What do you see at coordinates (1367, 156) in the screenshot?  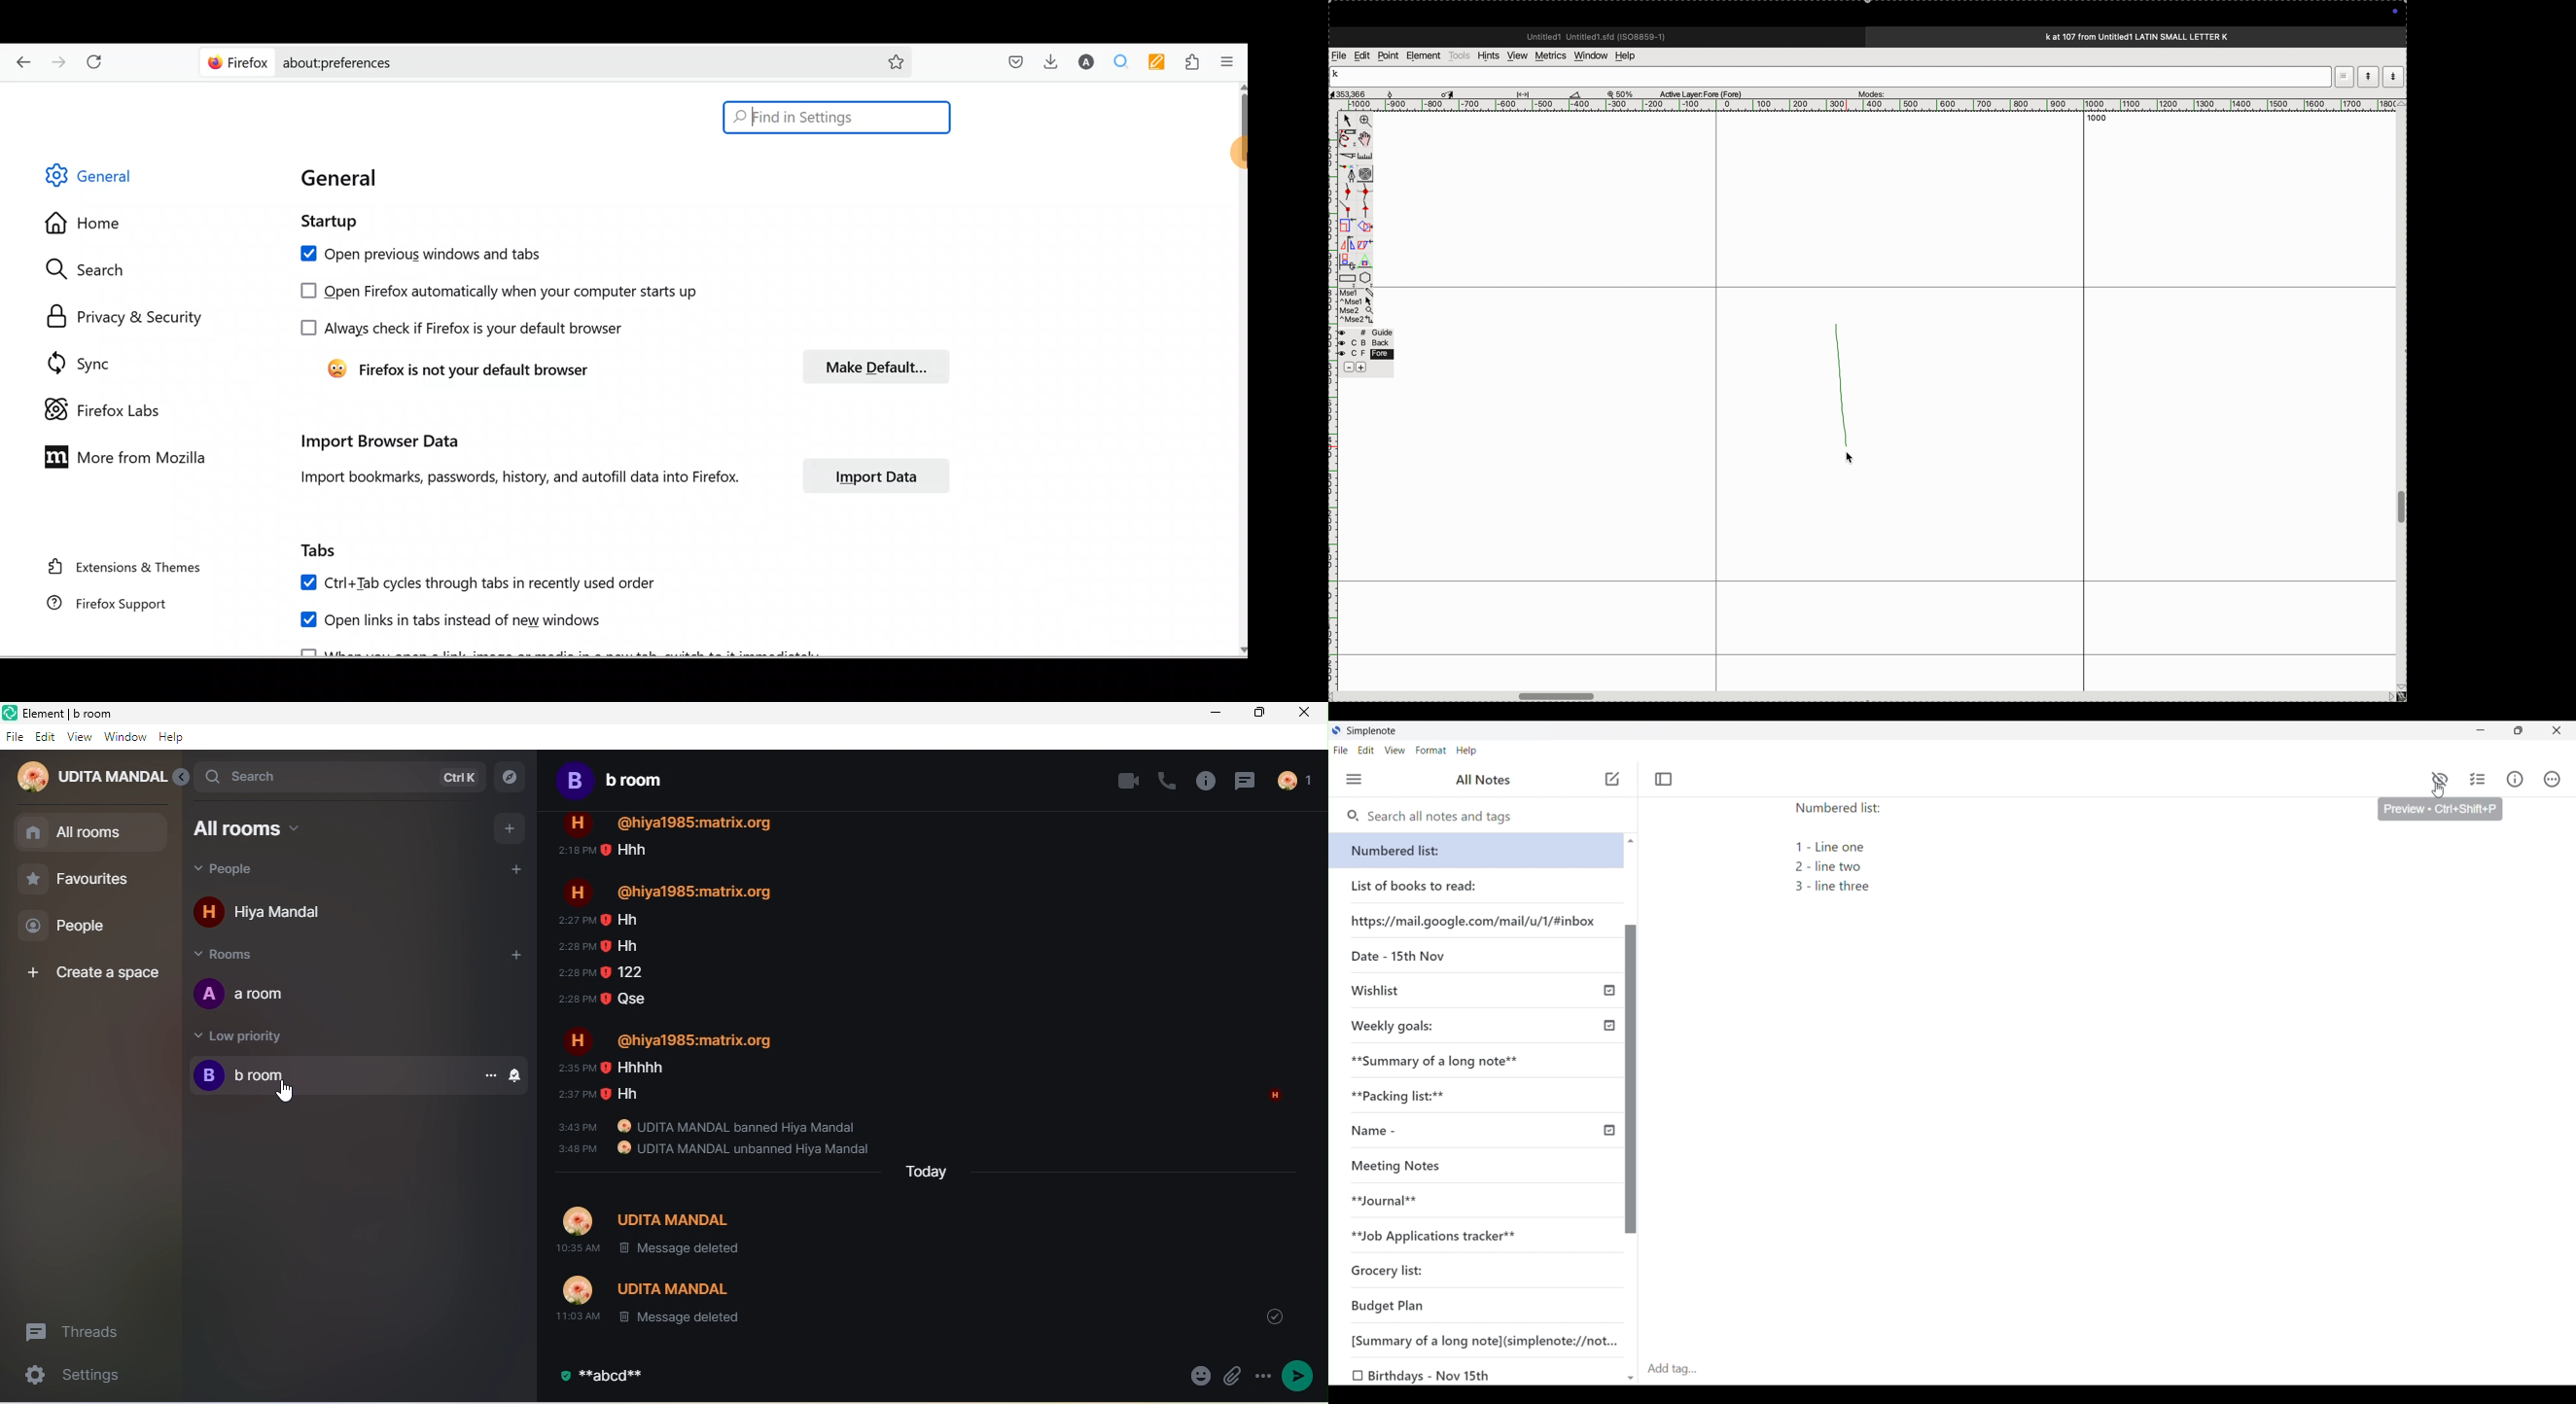 I see `scale` at bounding box center [1367, 156].